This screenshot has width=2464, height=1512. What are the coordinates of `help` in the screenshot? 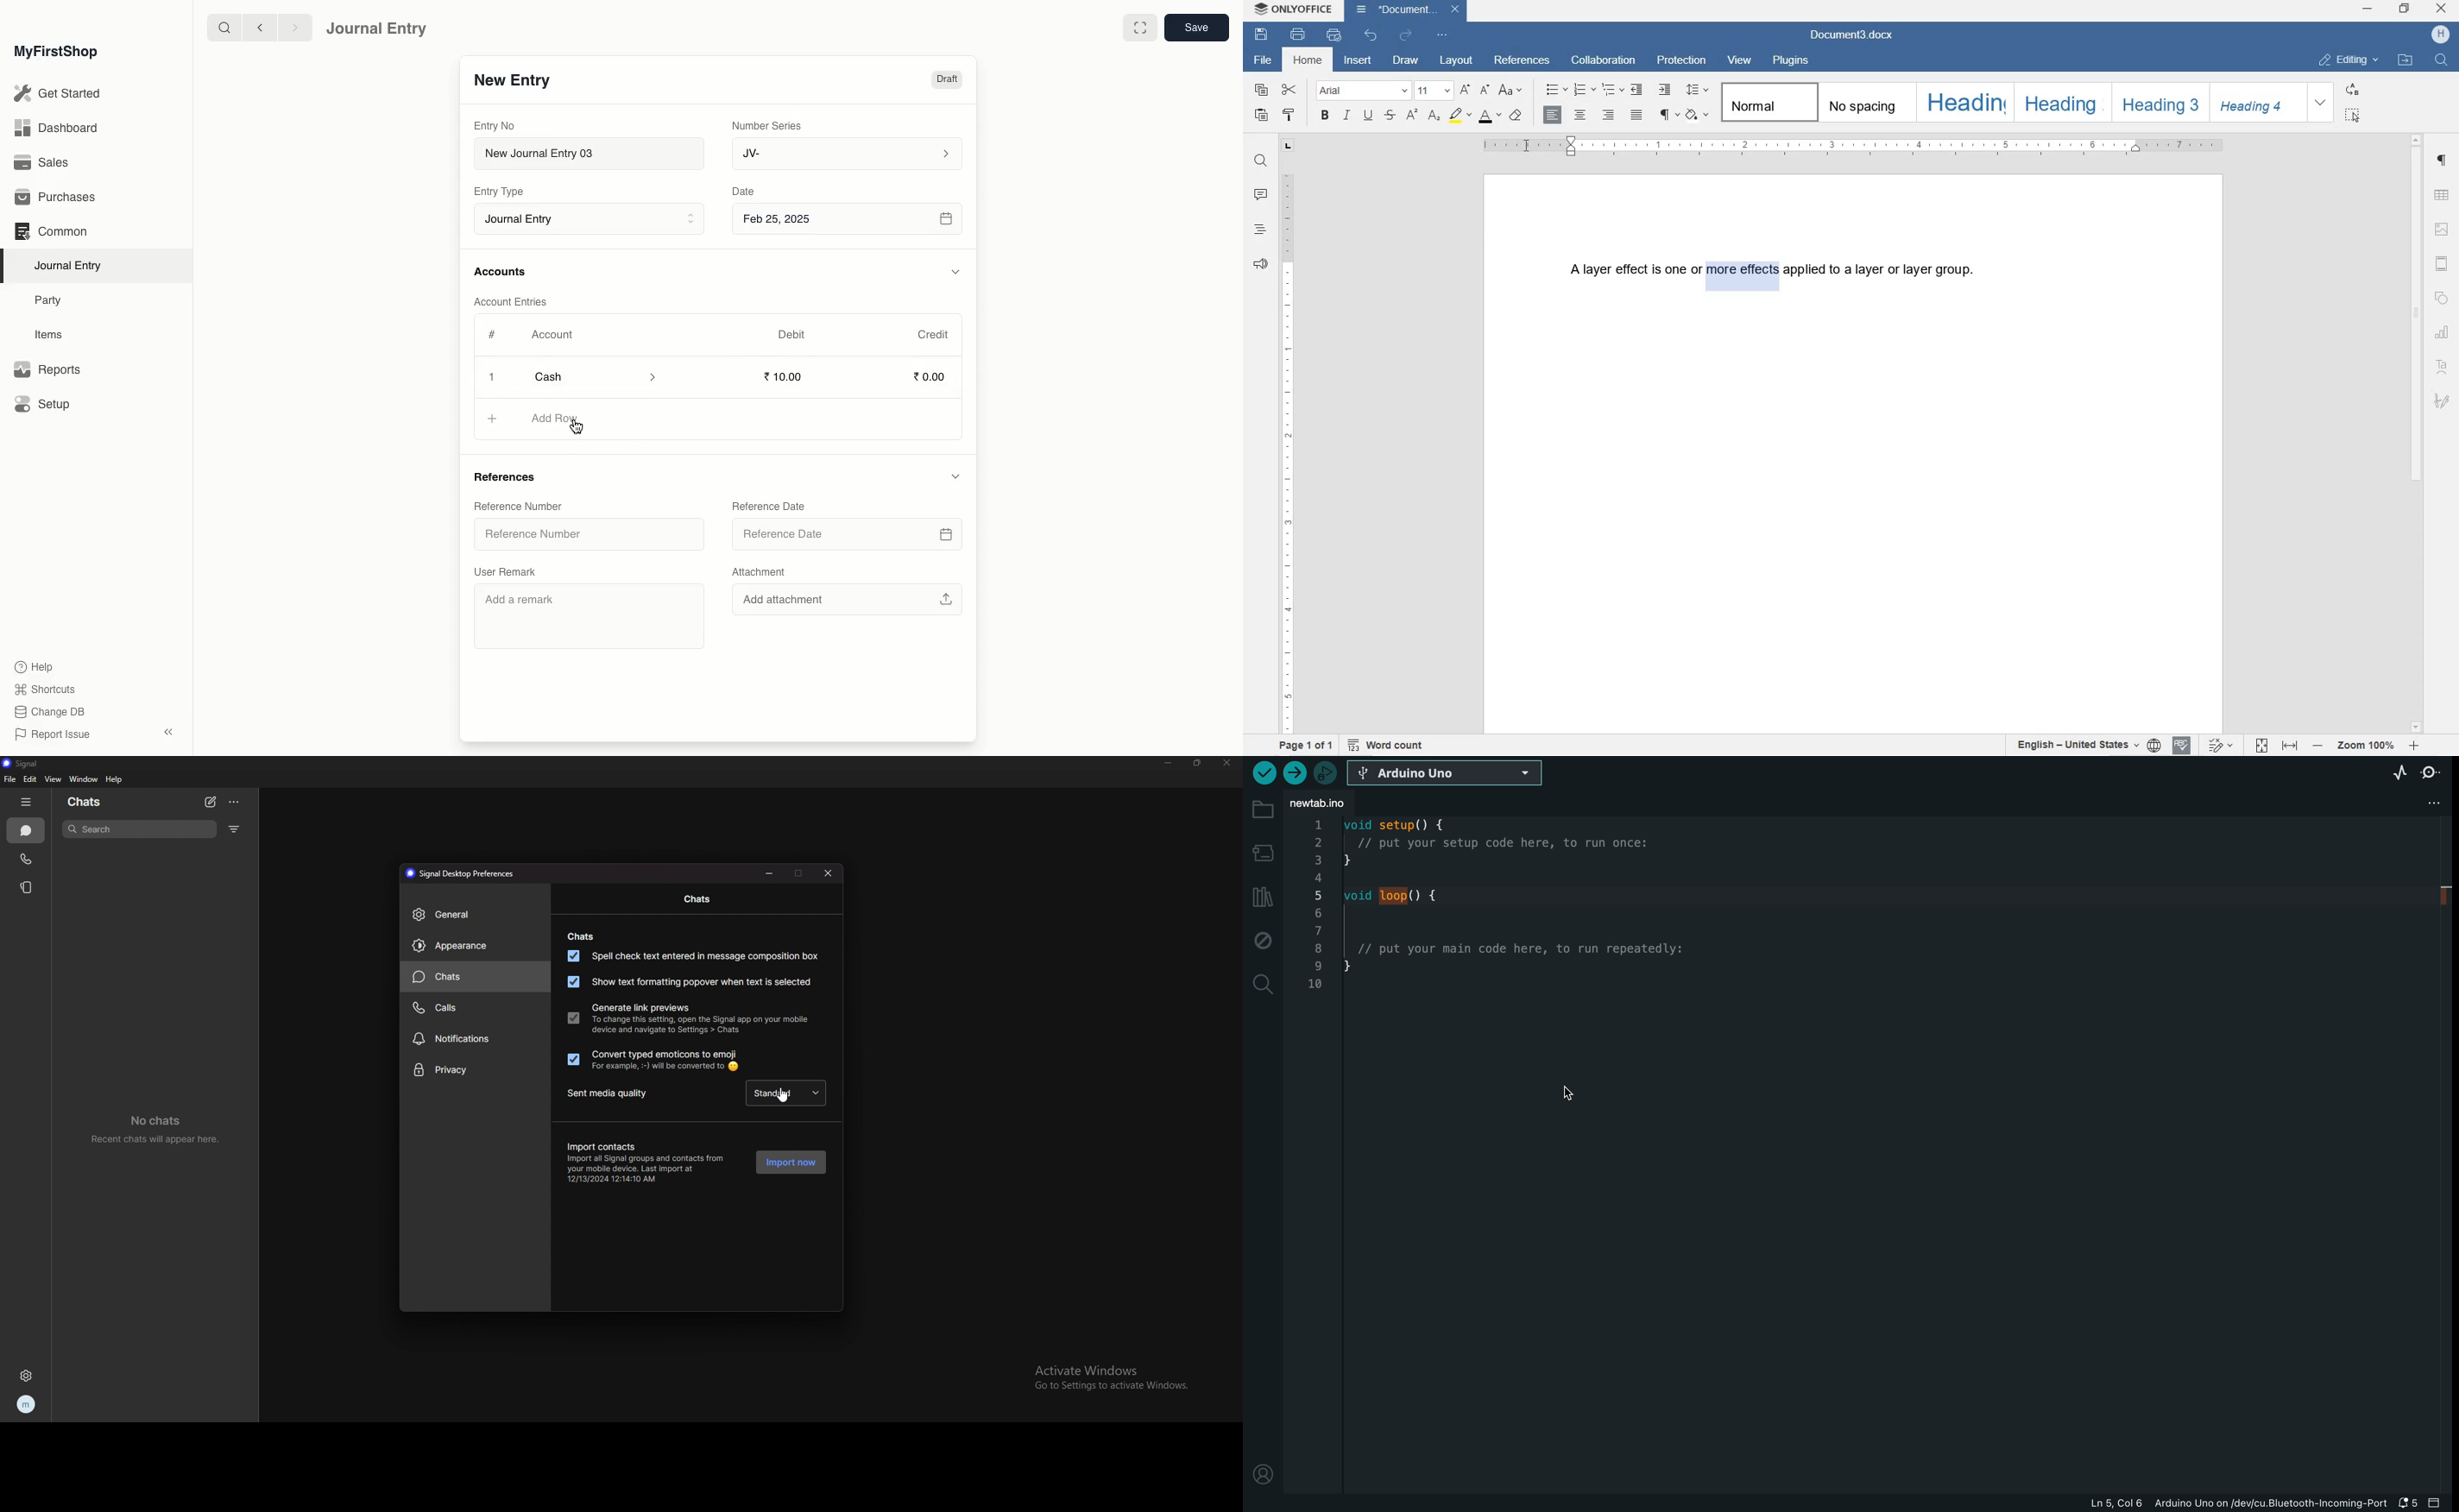 It's located at (115, 779).